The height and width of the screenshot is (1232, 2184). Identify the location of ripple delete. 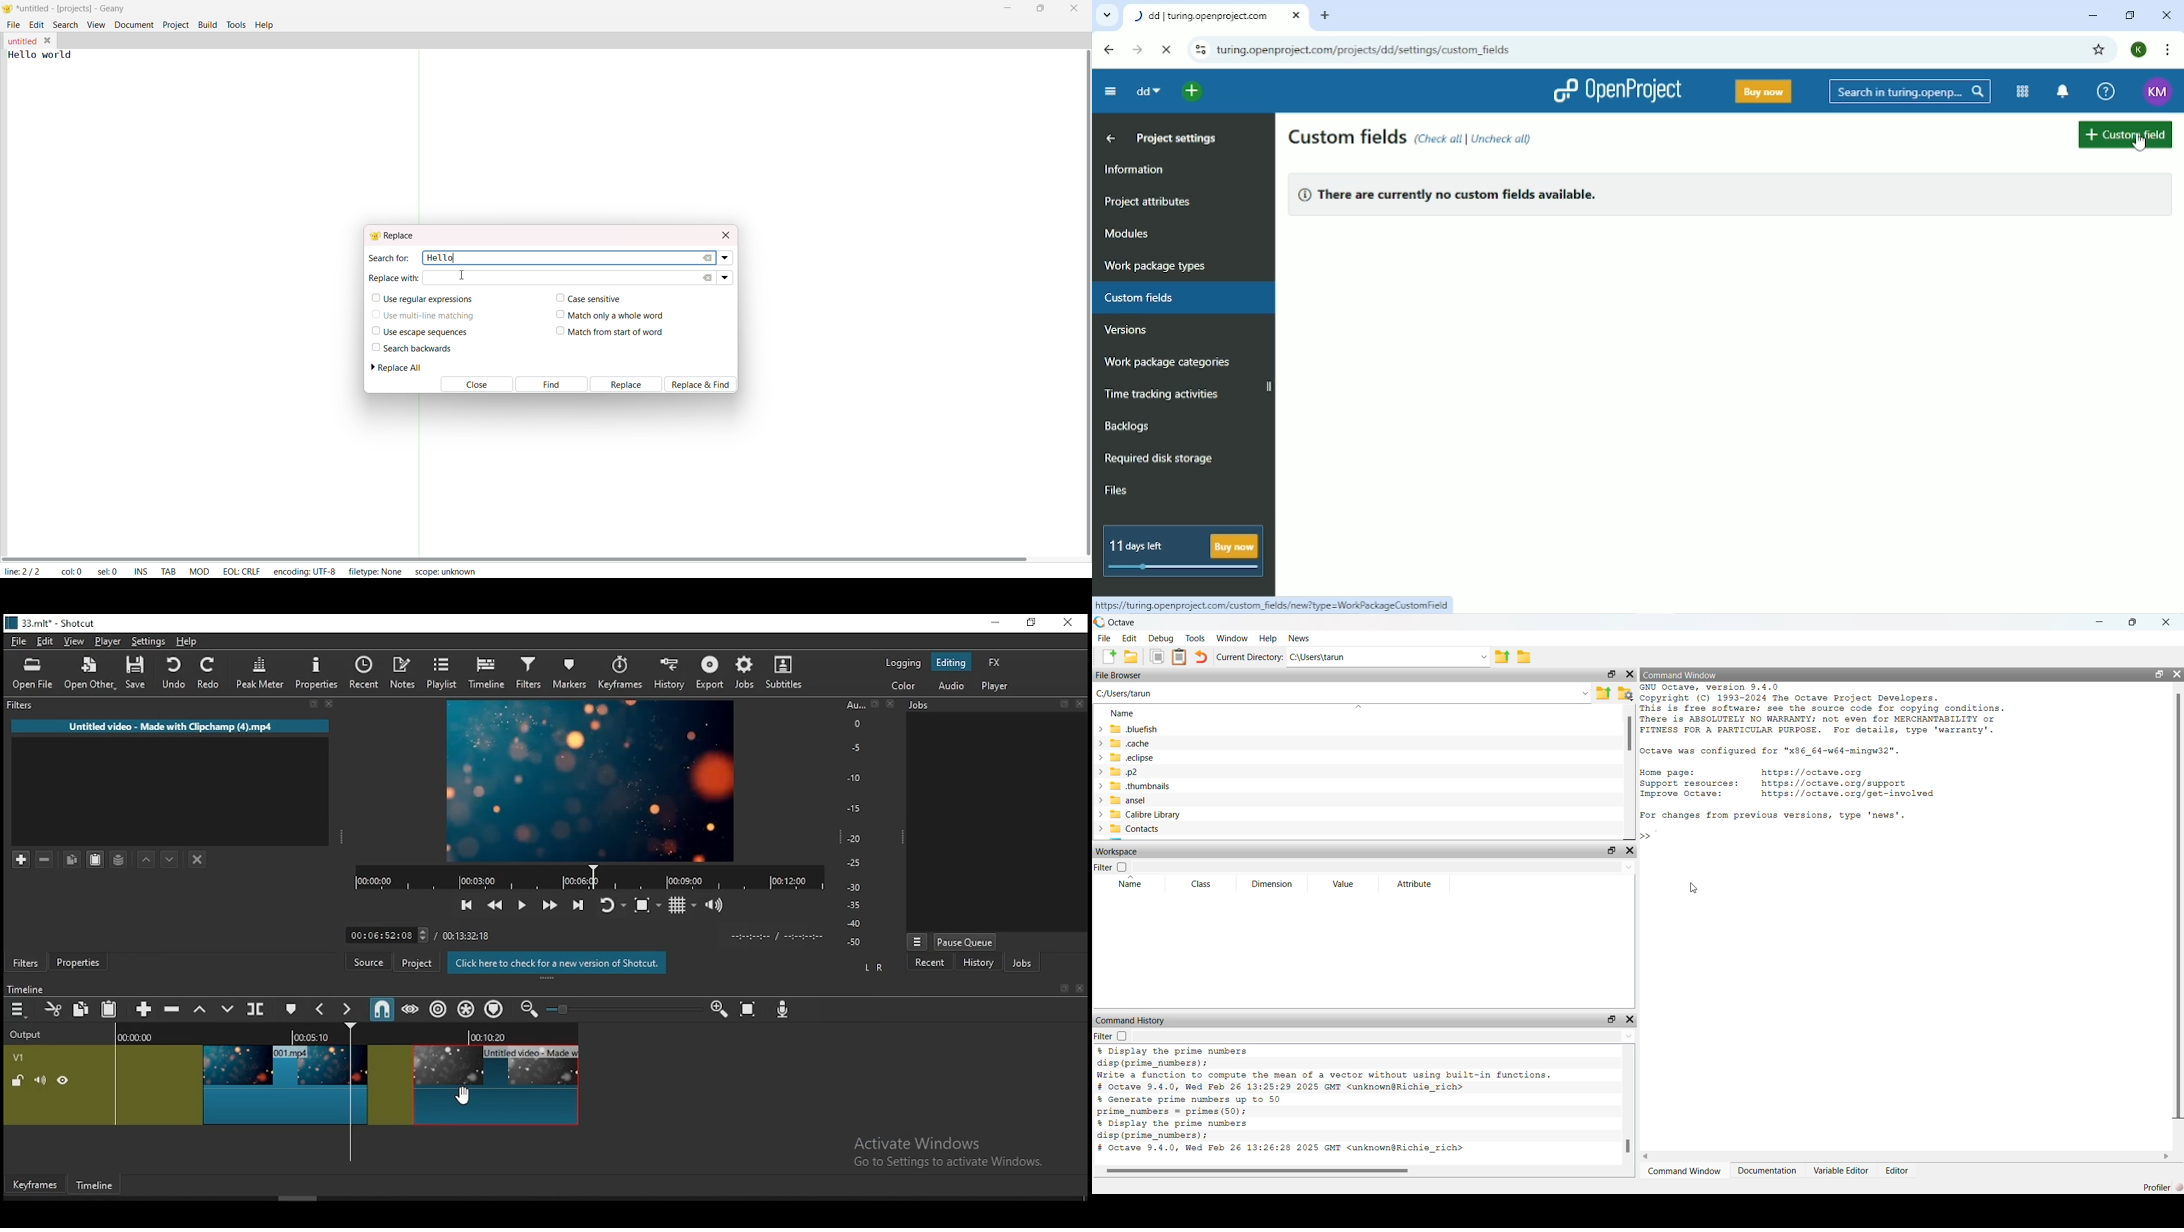
(177, 1010).